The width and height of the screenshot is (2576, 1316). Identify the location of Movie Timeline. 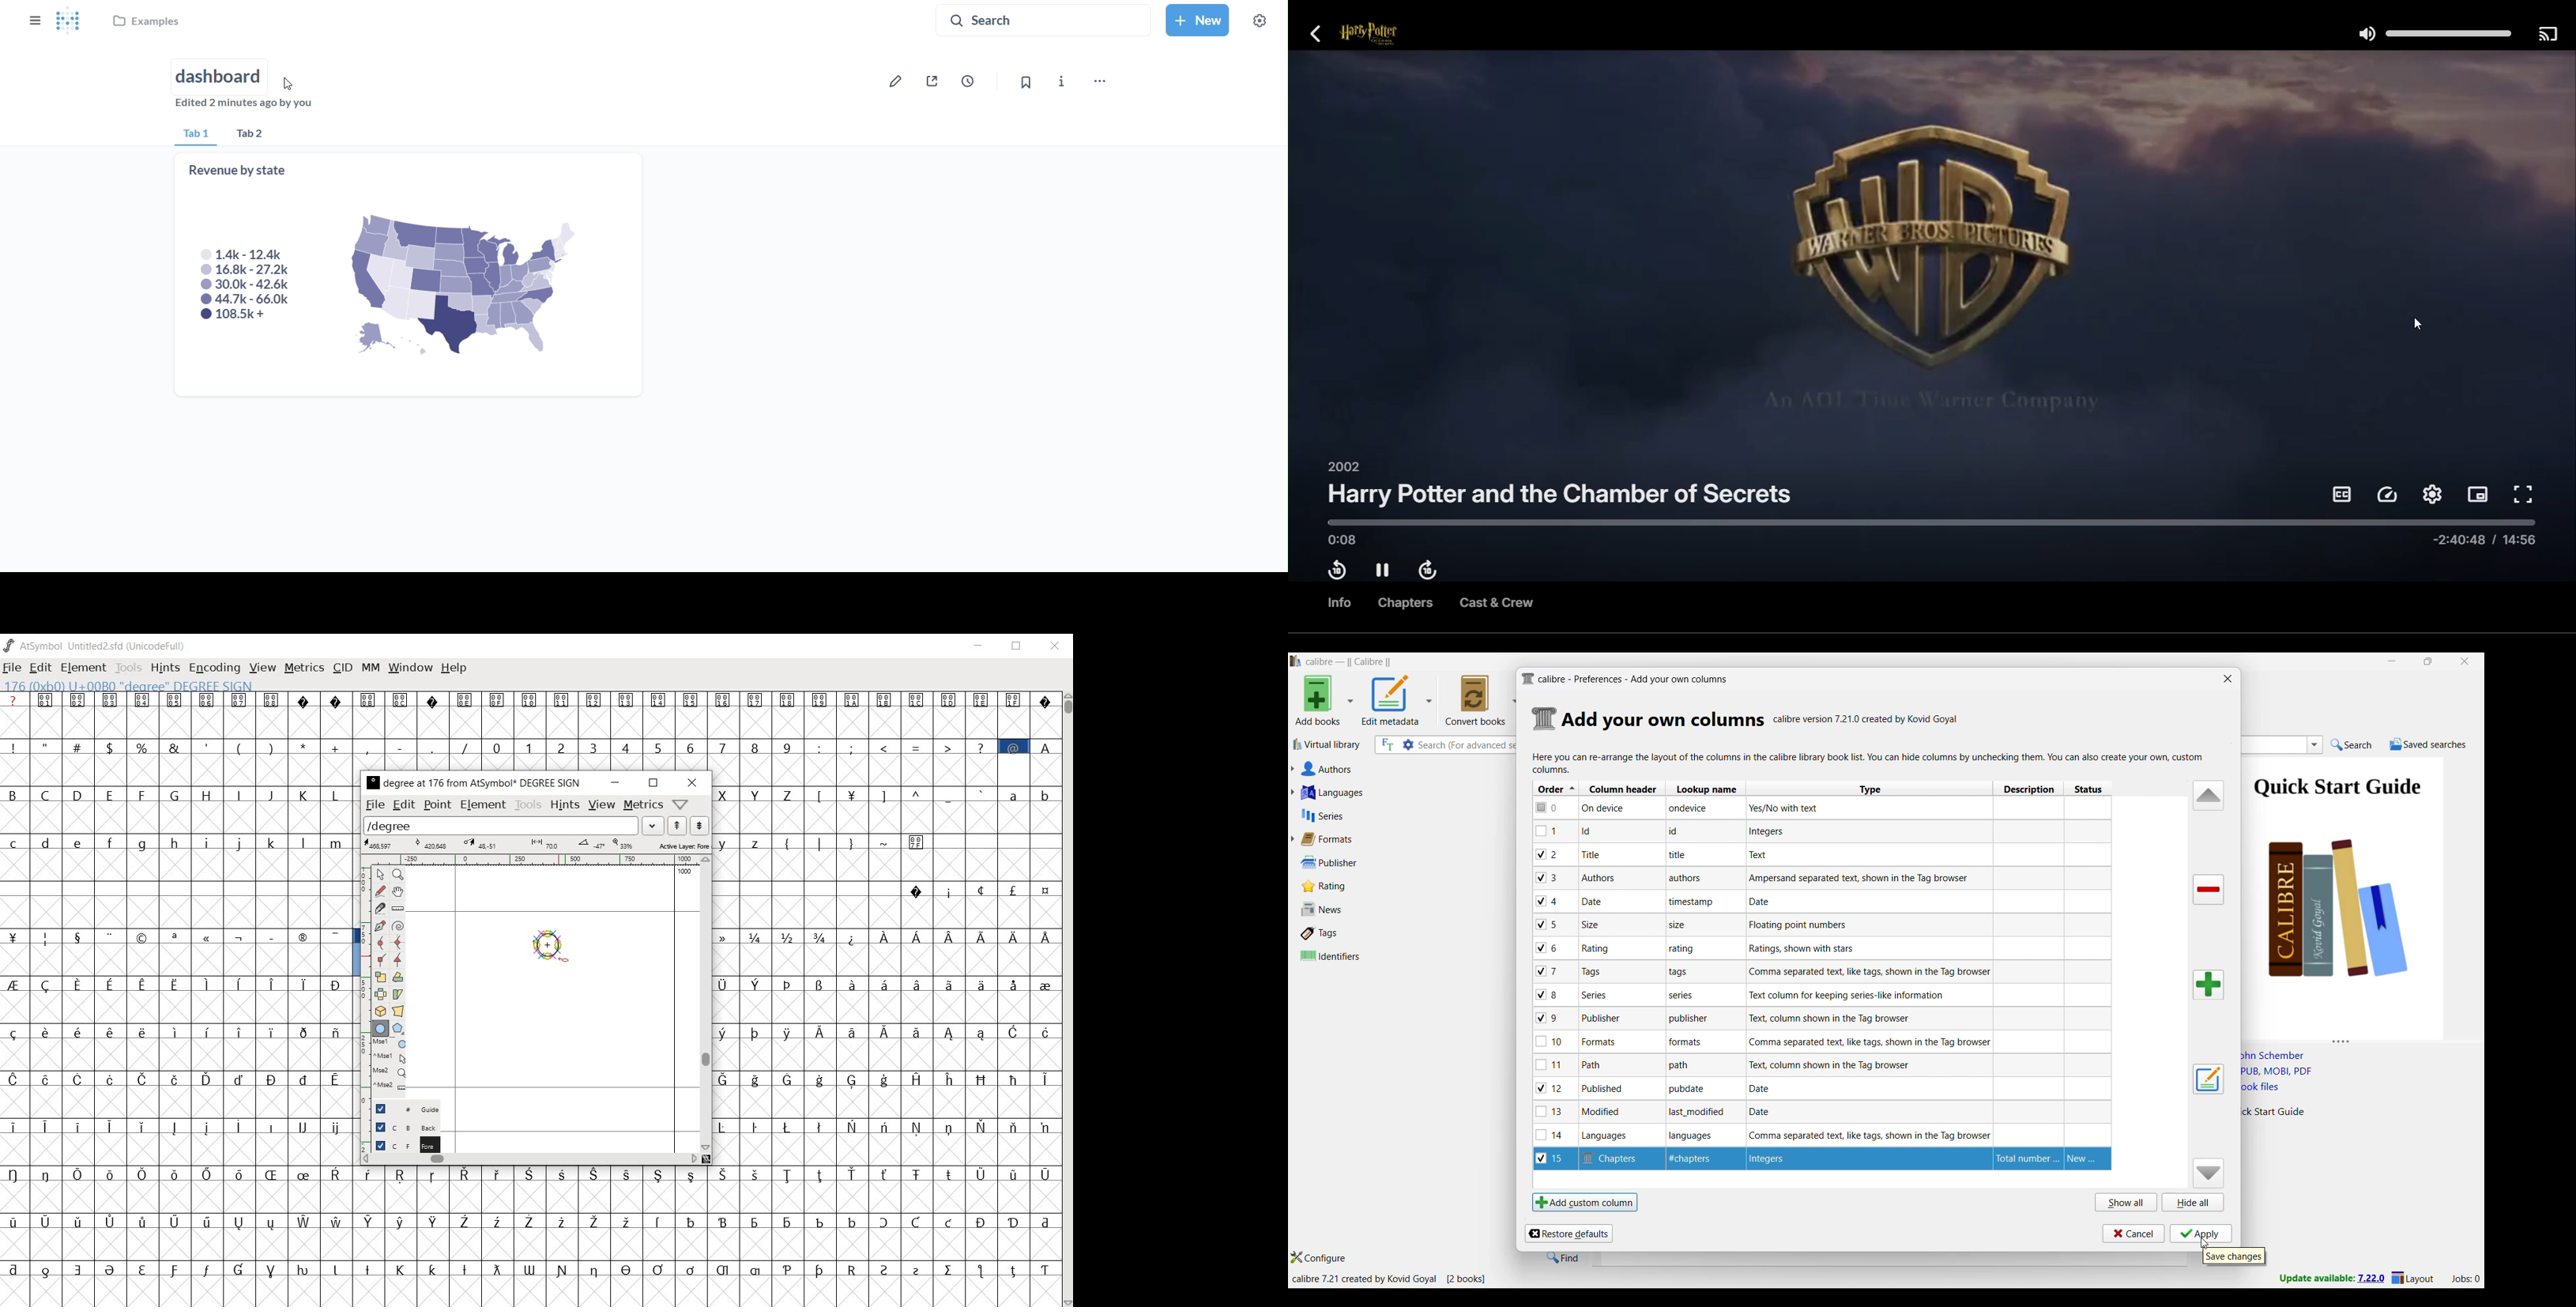
(1926, 523).